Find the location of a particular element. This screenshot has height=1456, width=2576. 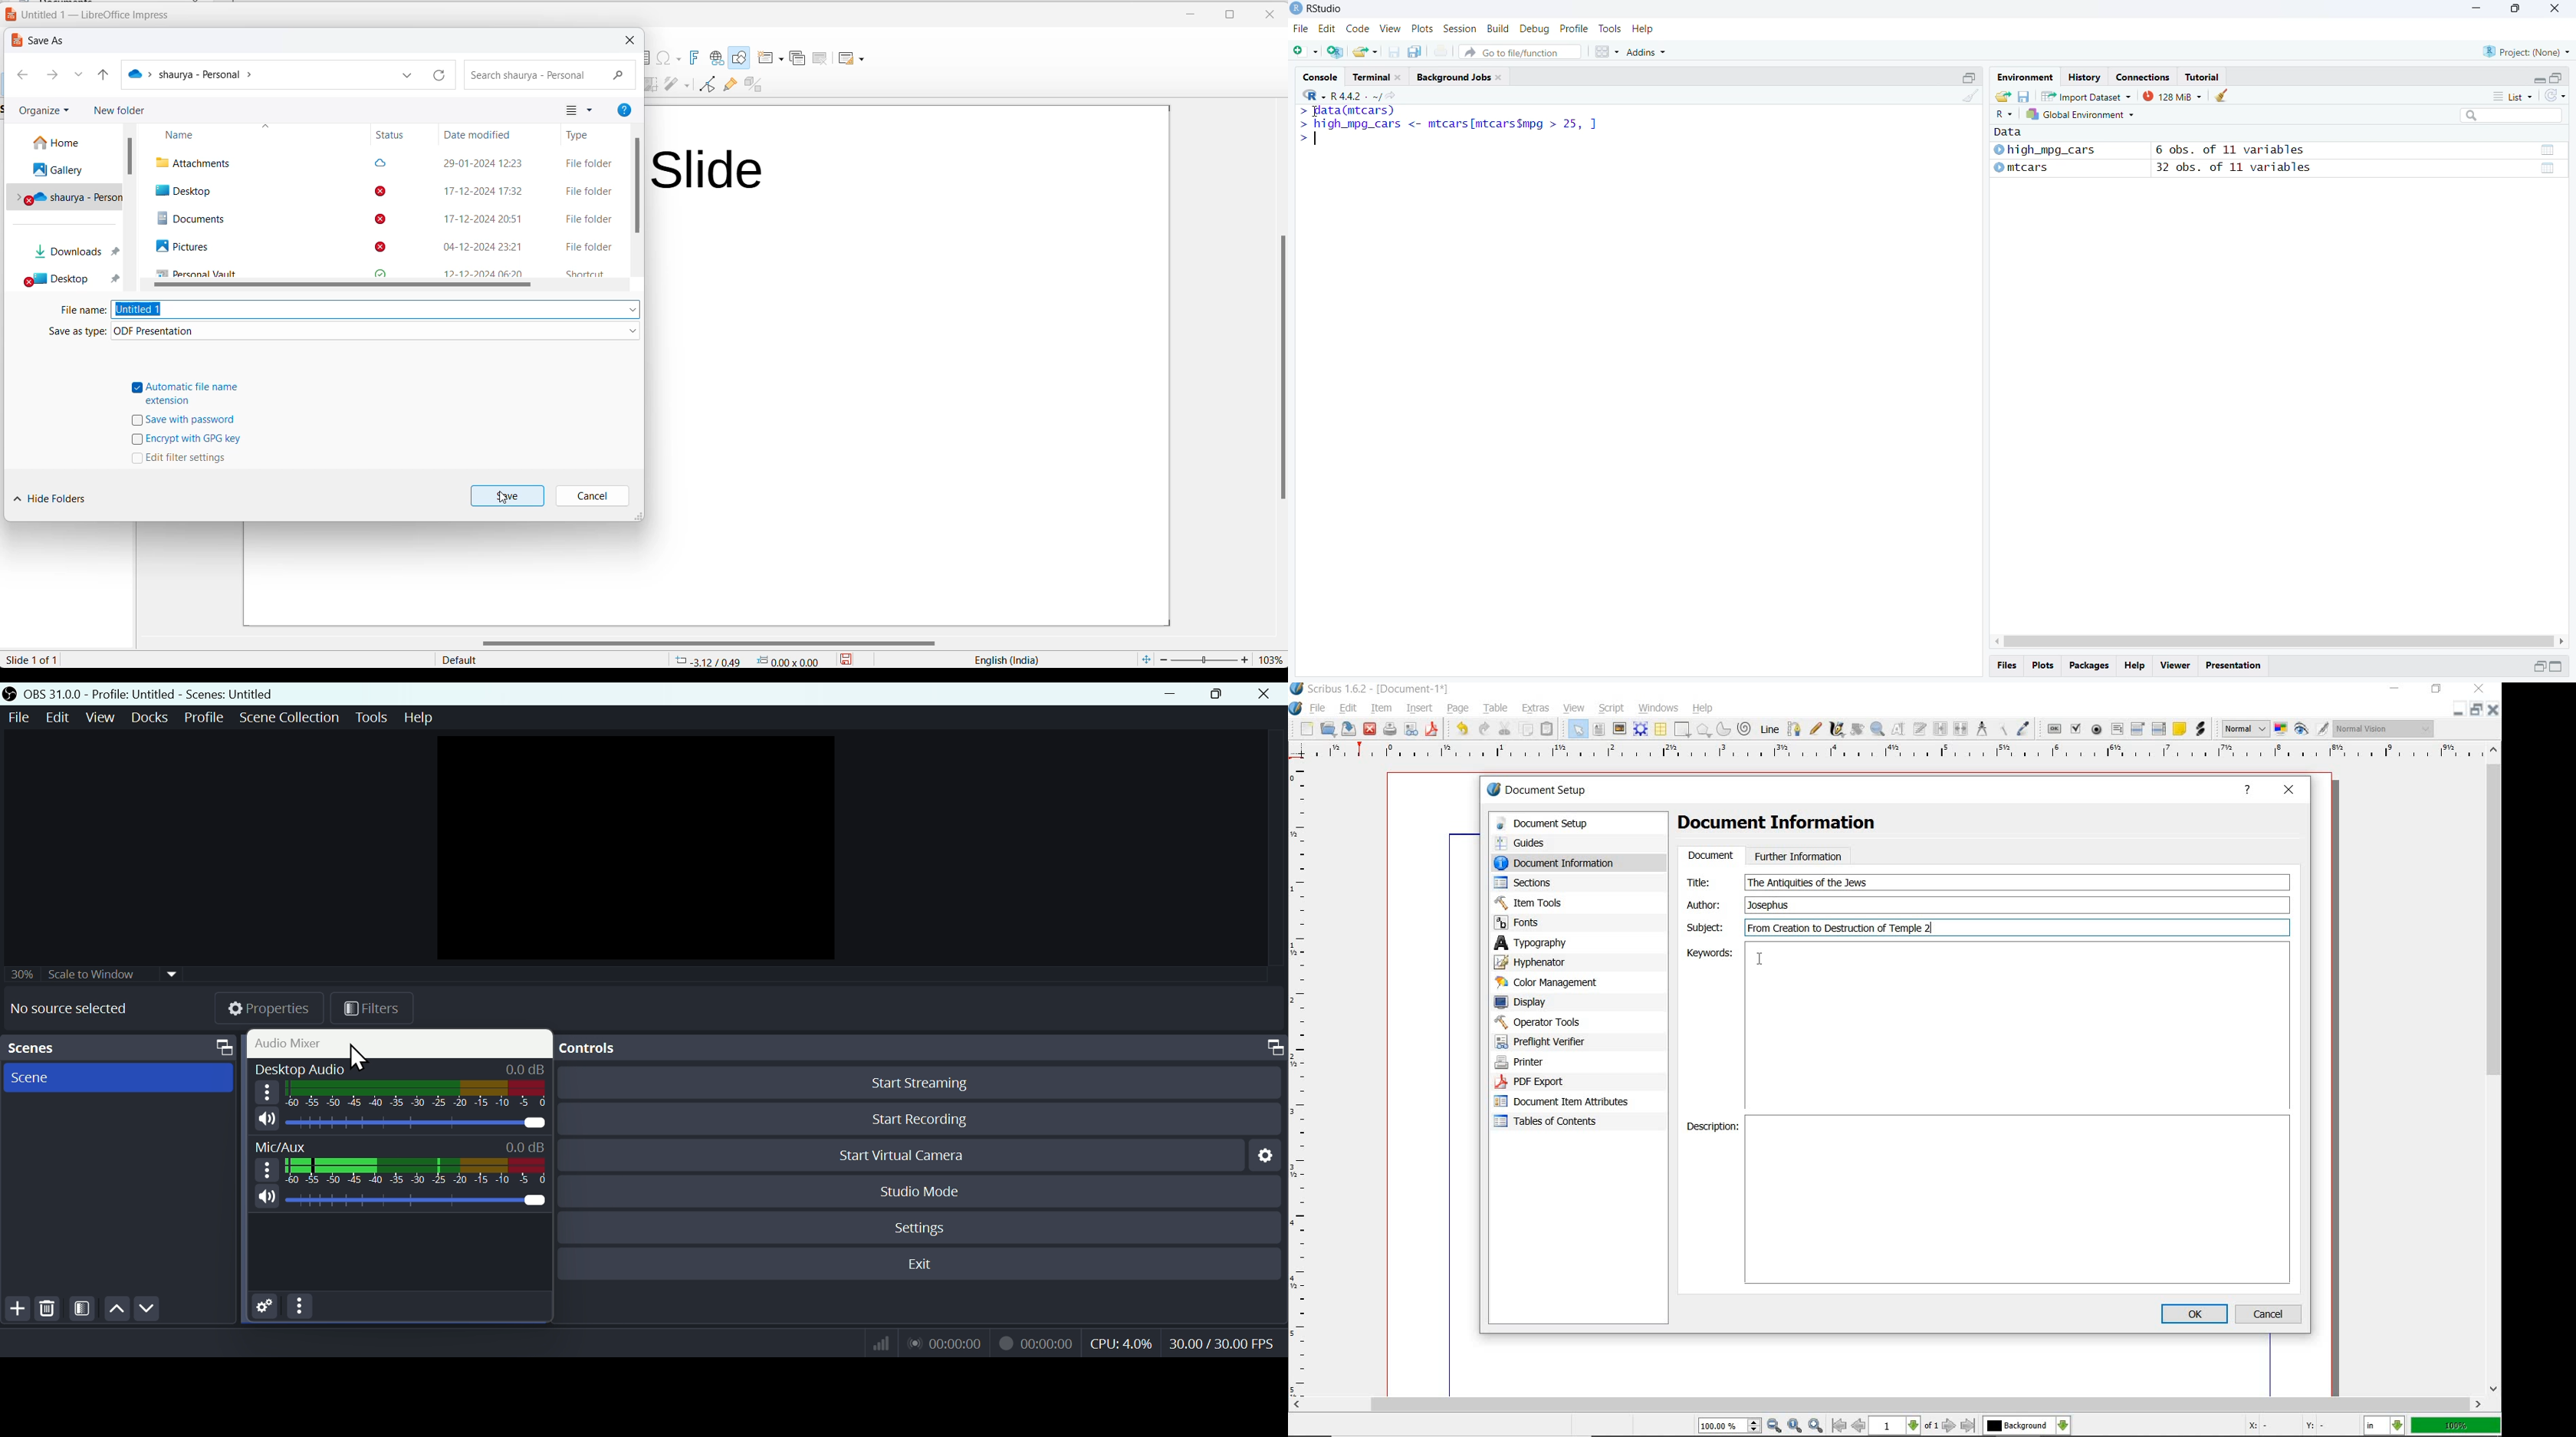

data is located at coordinates (2017, 132).